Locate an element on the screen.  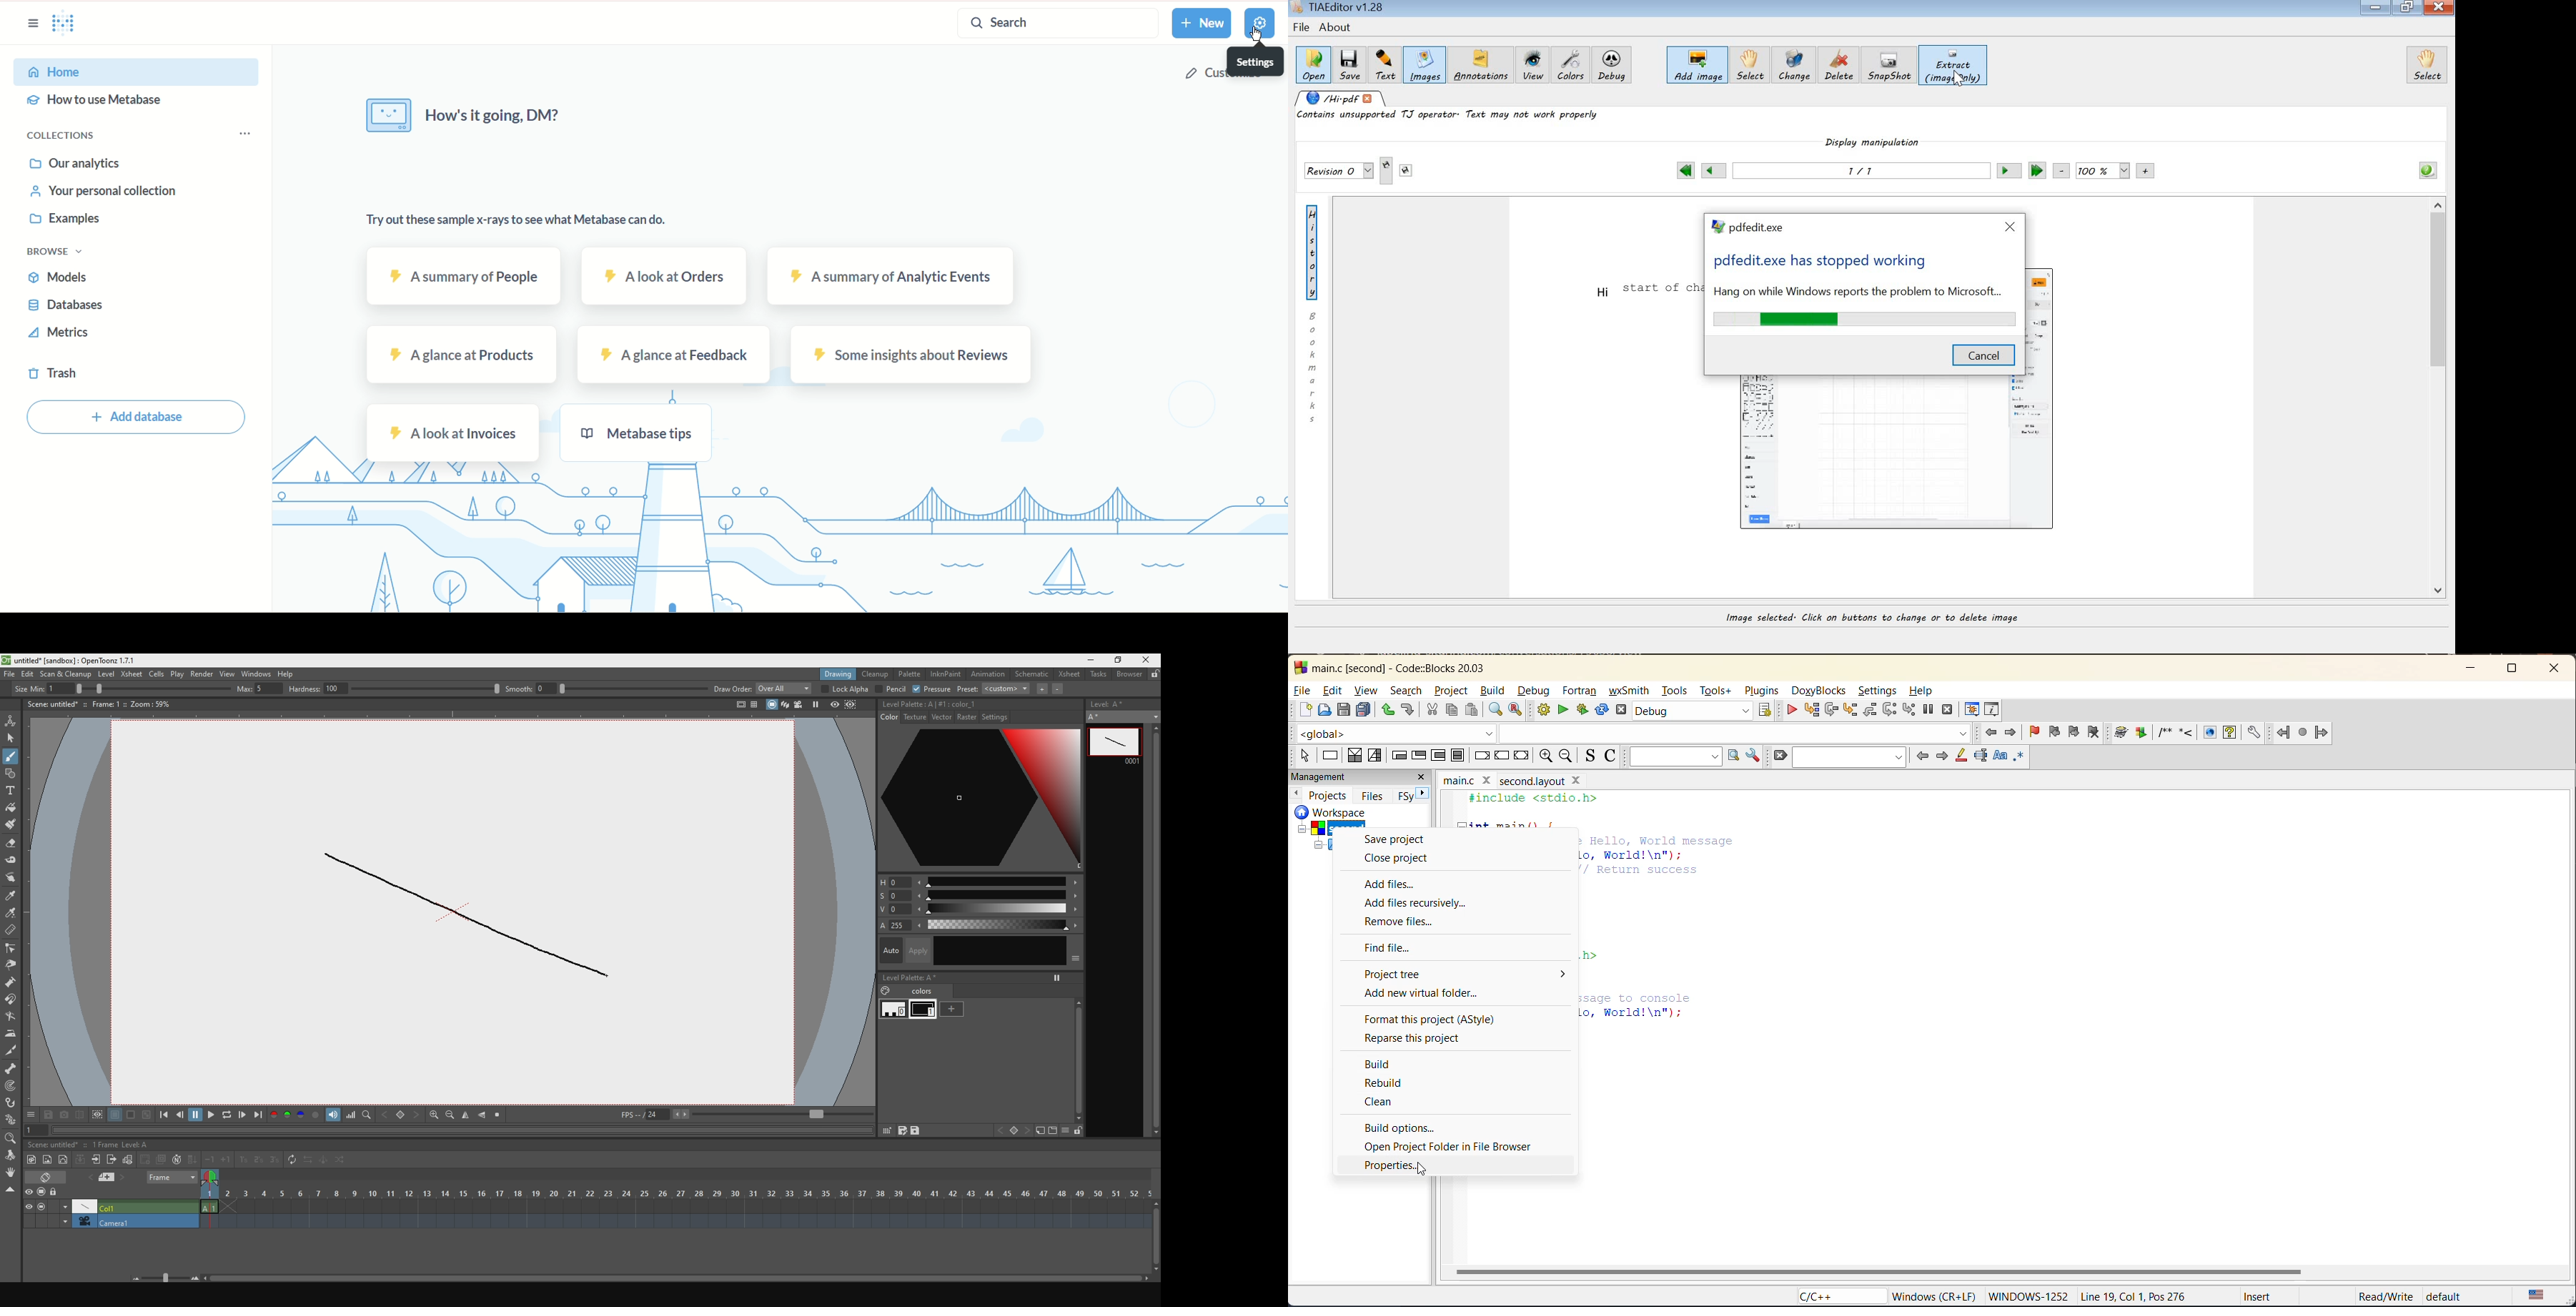
stop is located at coordinates (769, 707).